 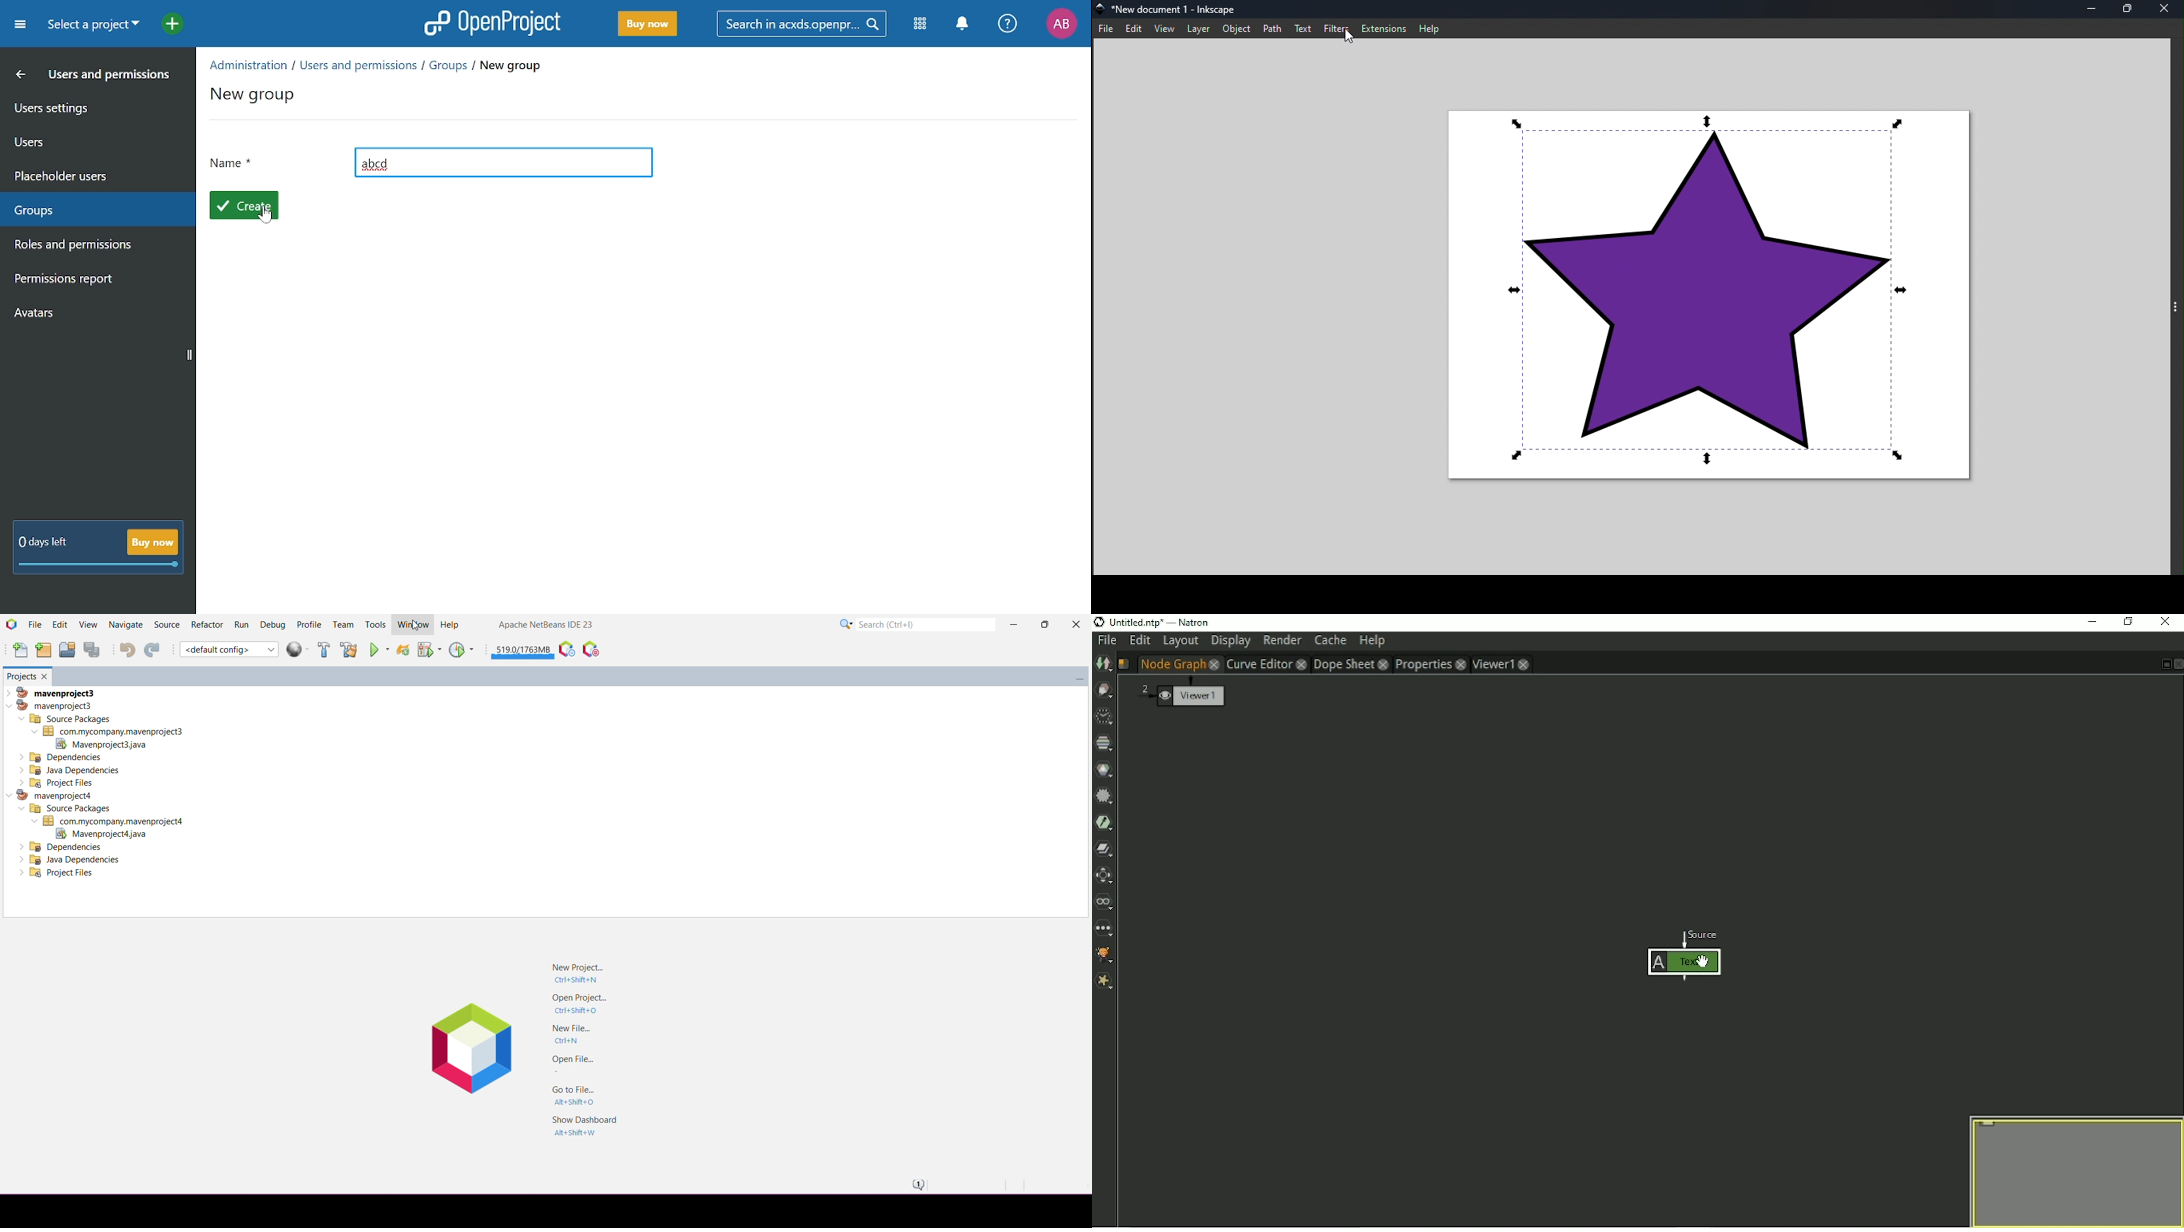 What do you see at coordinates (89, 311) in the screenshot?
I see `avatars` at bounding box center [89, 311].